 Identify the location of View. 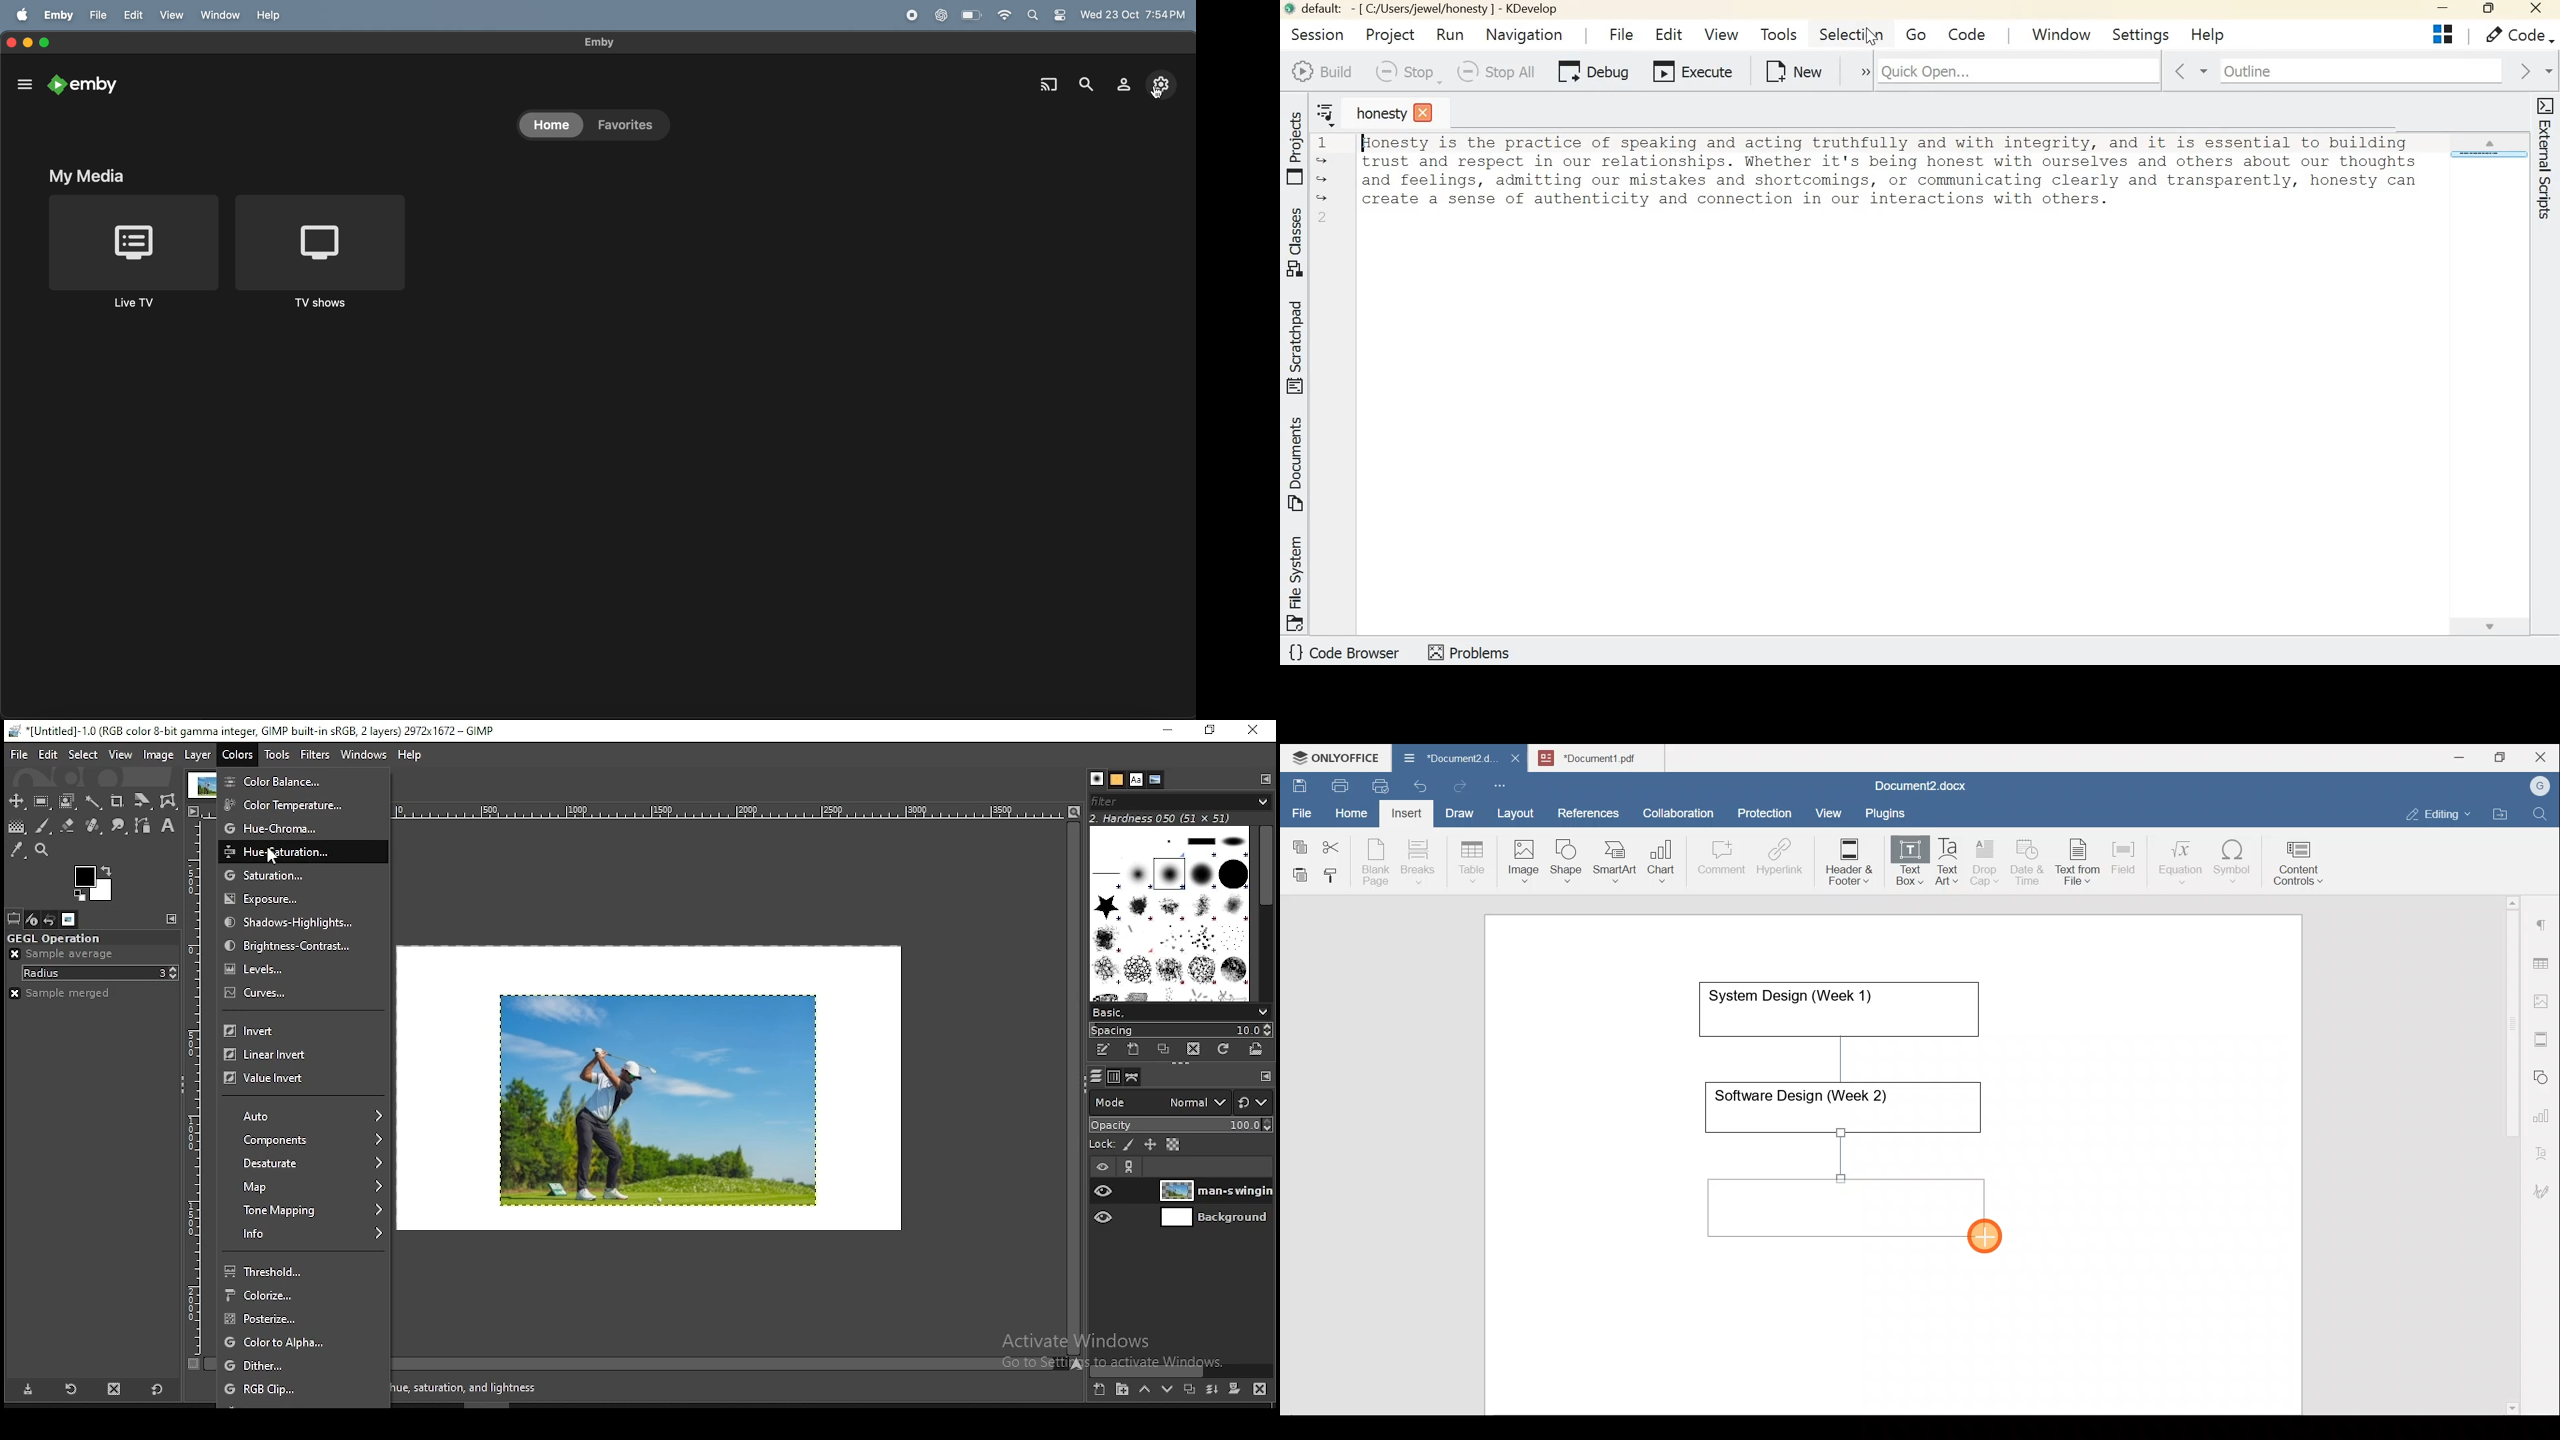
(1829, 809).